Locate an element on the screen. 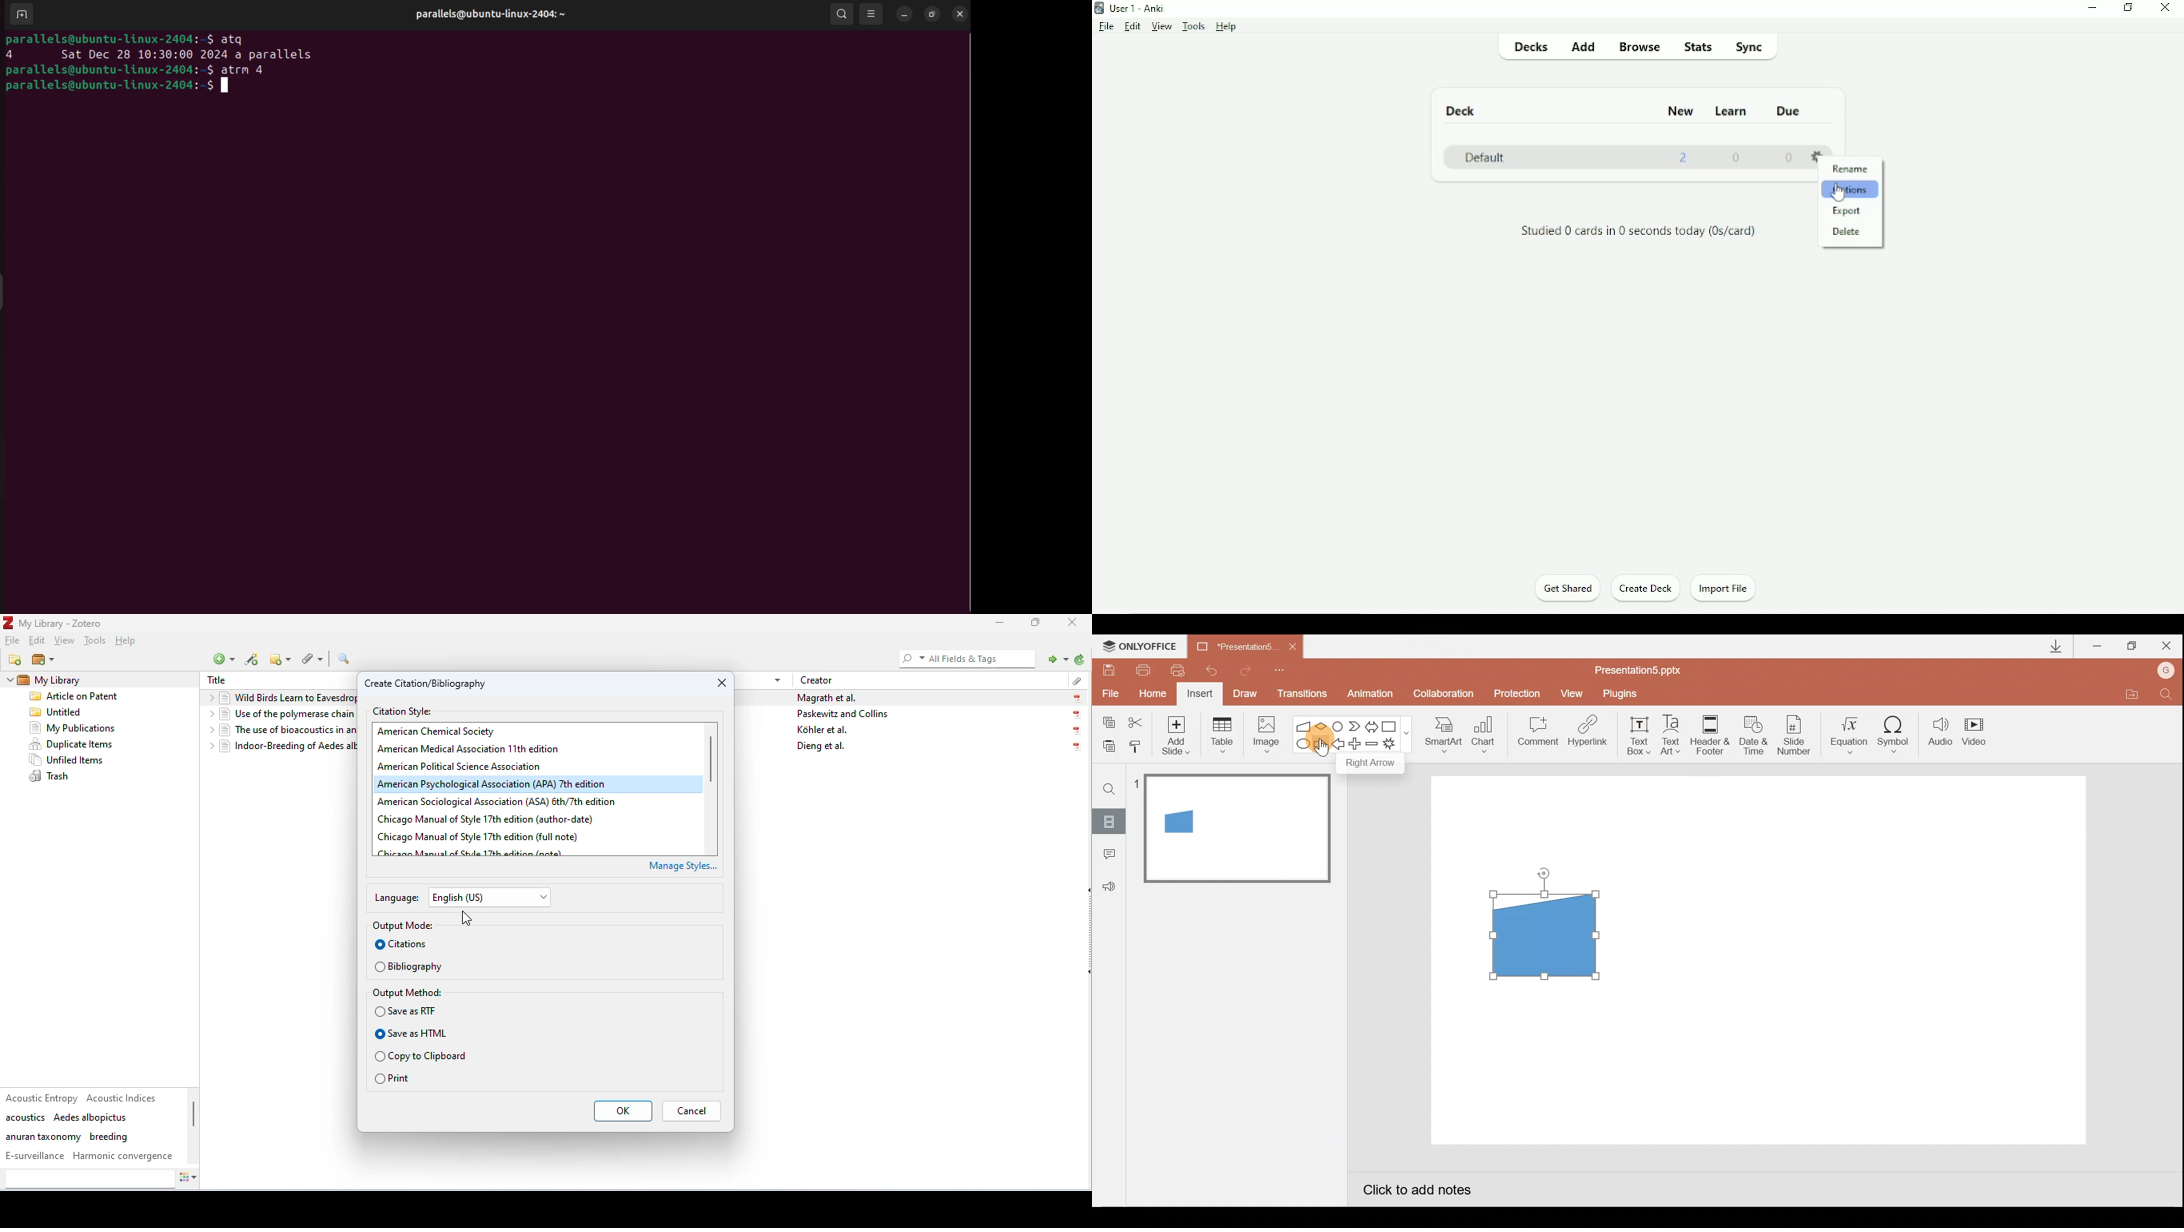 This screenshot has width=2184, height=1232. Minimize is located at coordinates (2099, 647).